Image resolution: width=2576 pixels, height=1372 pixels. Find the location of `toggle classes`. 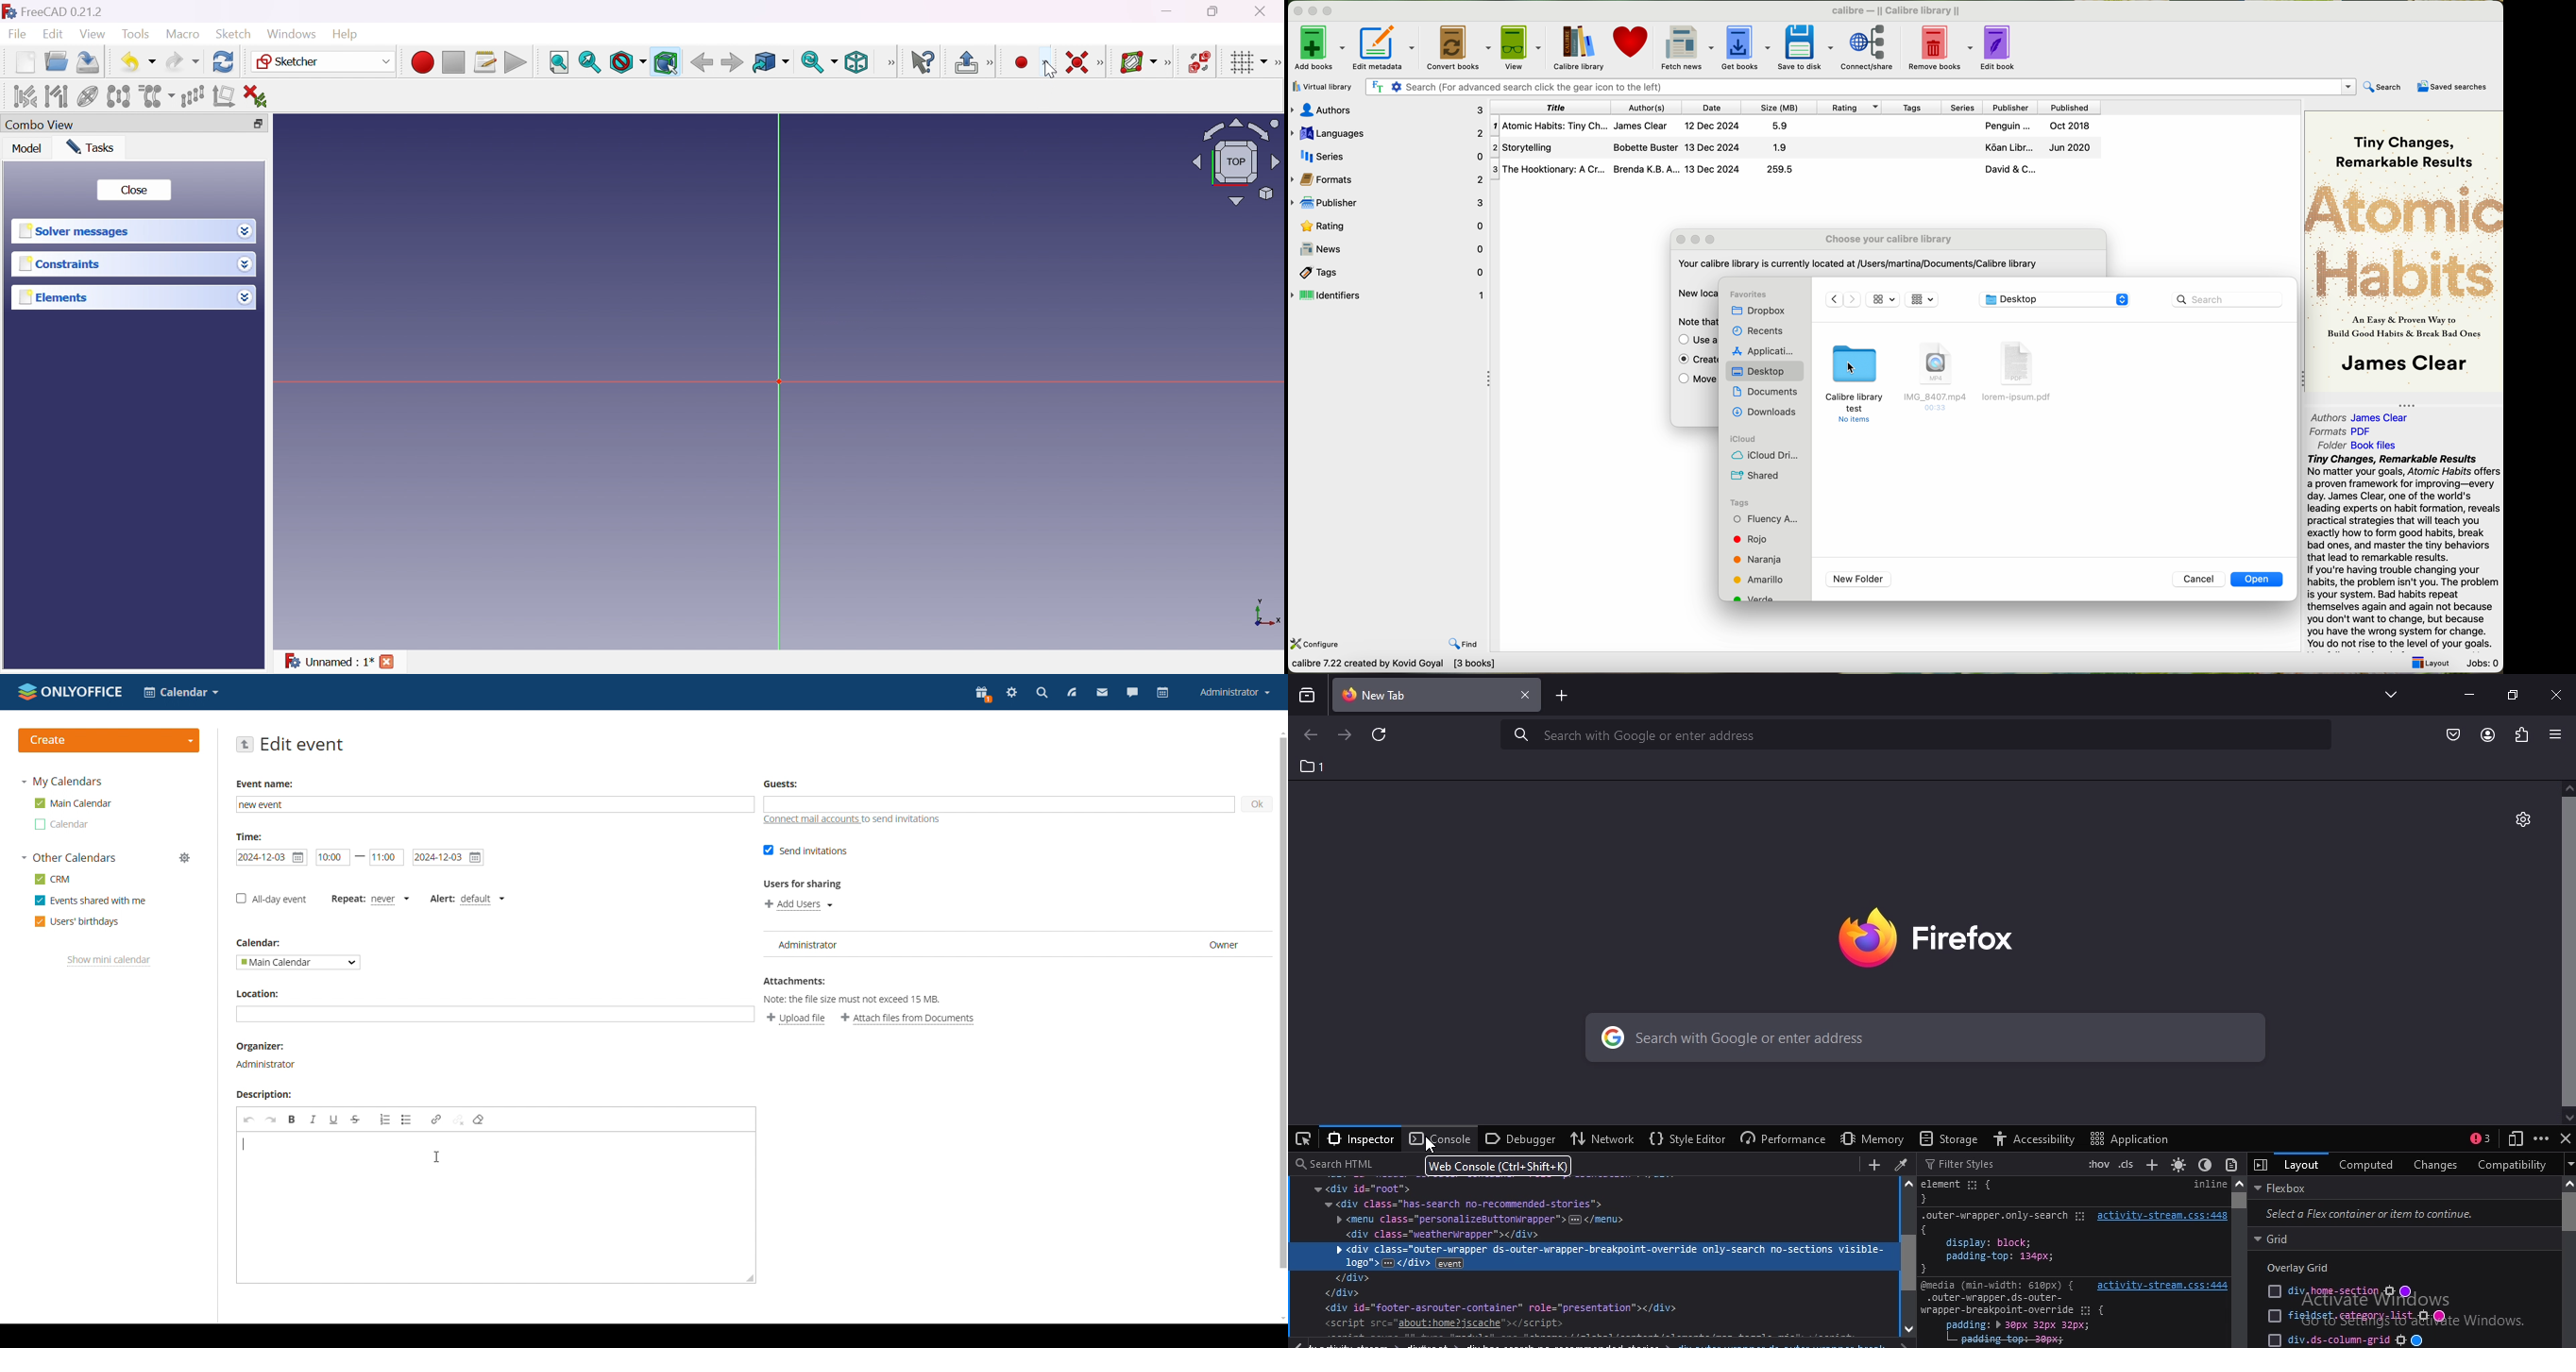

toggle classes is located at coordinates (2127, 1163).